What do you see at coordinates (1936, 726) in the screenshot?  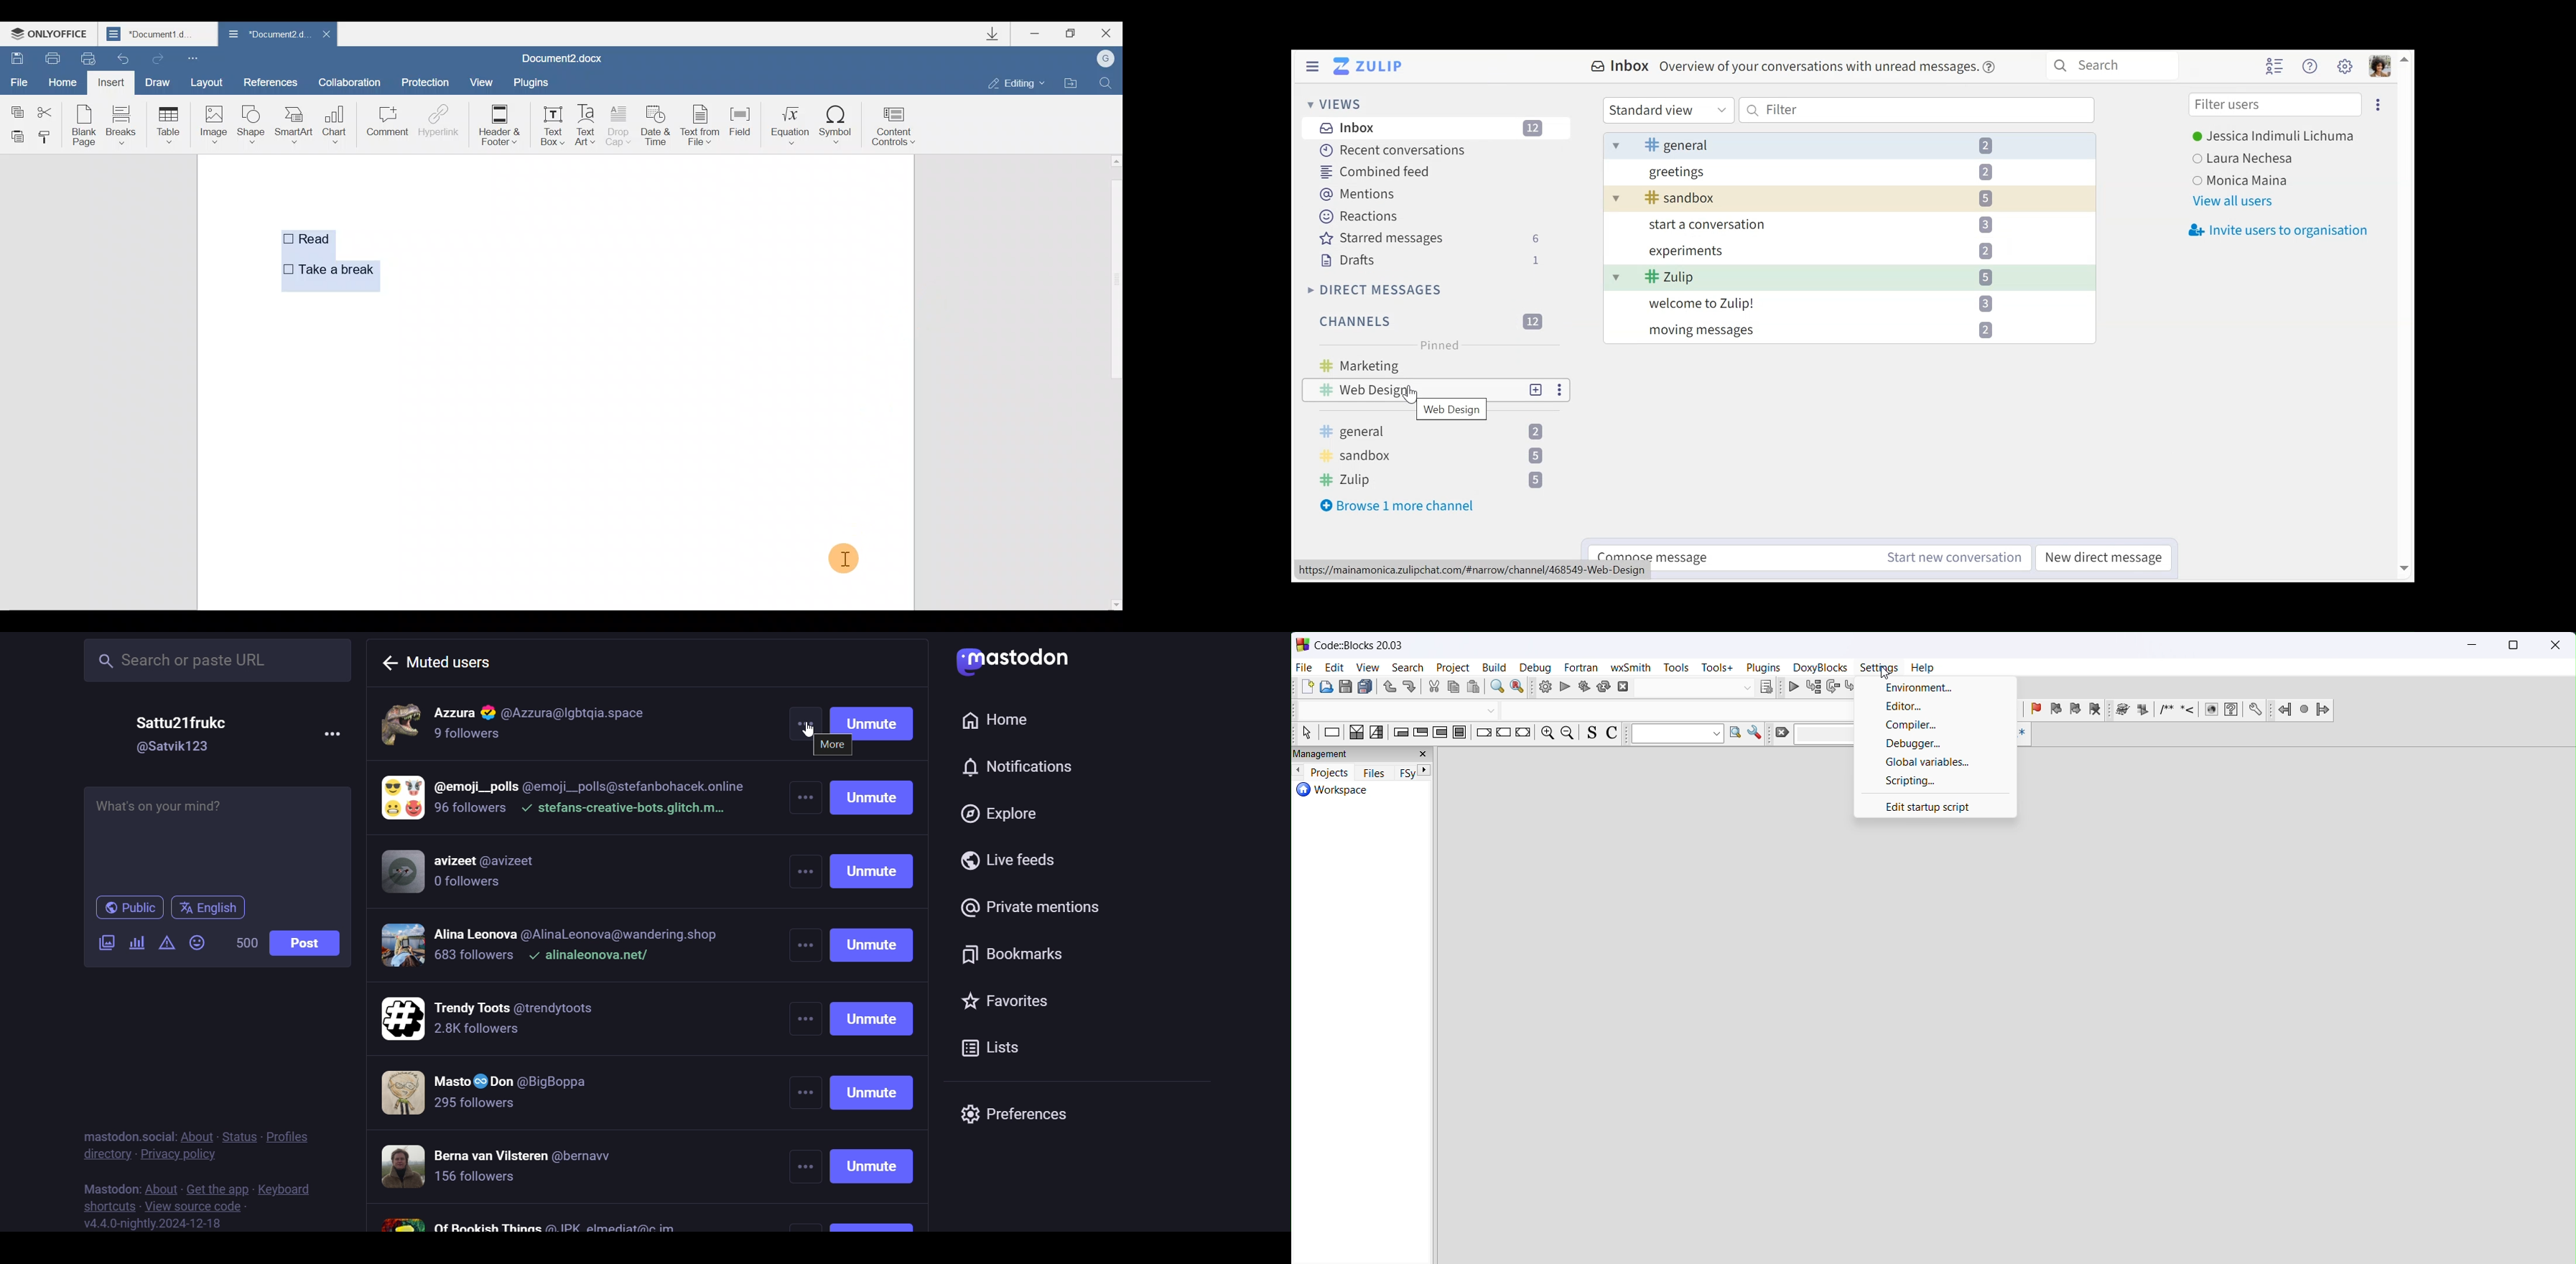 I see `compiler` at bounding box center [1936, 726].